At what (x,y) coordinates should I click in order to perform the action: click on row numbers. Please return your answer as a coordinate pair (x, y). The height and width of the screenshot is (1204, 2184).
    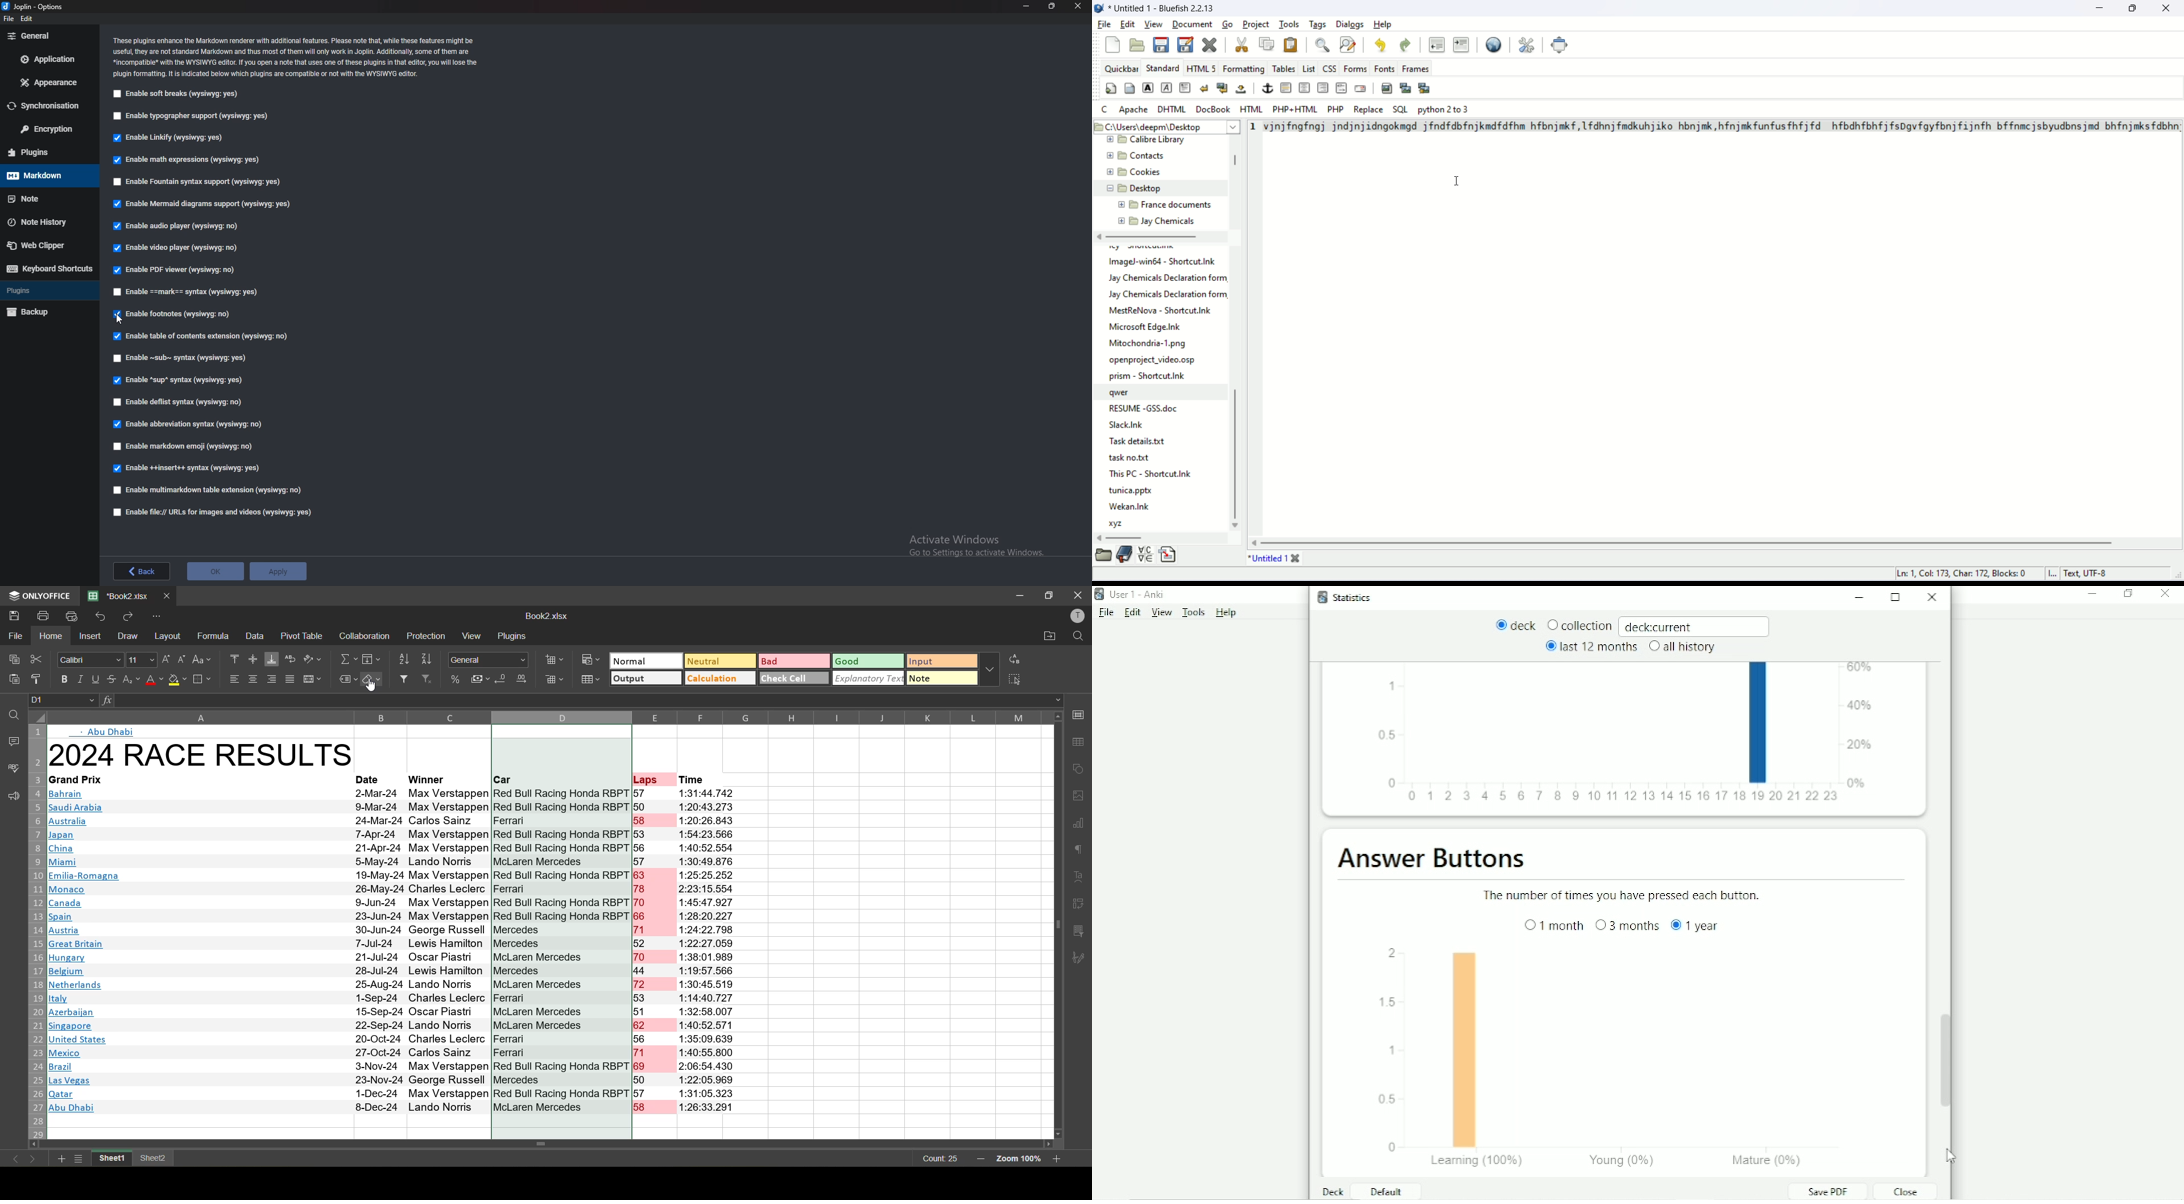
    Looking at the image, I should click on (39, 931).